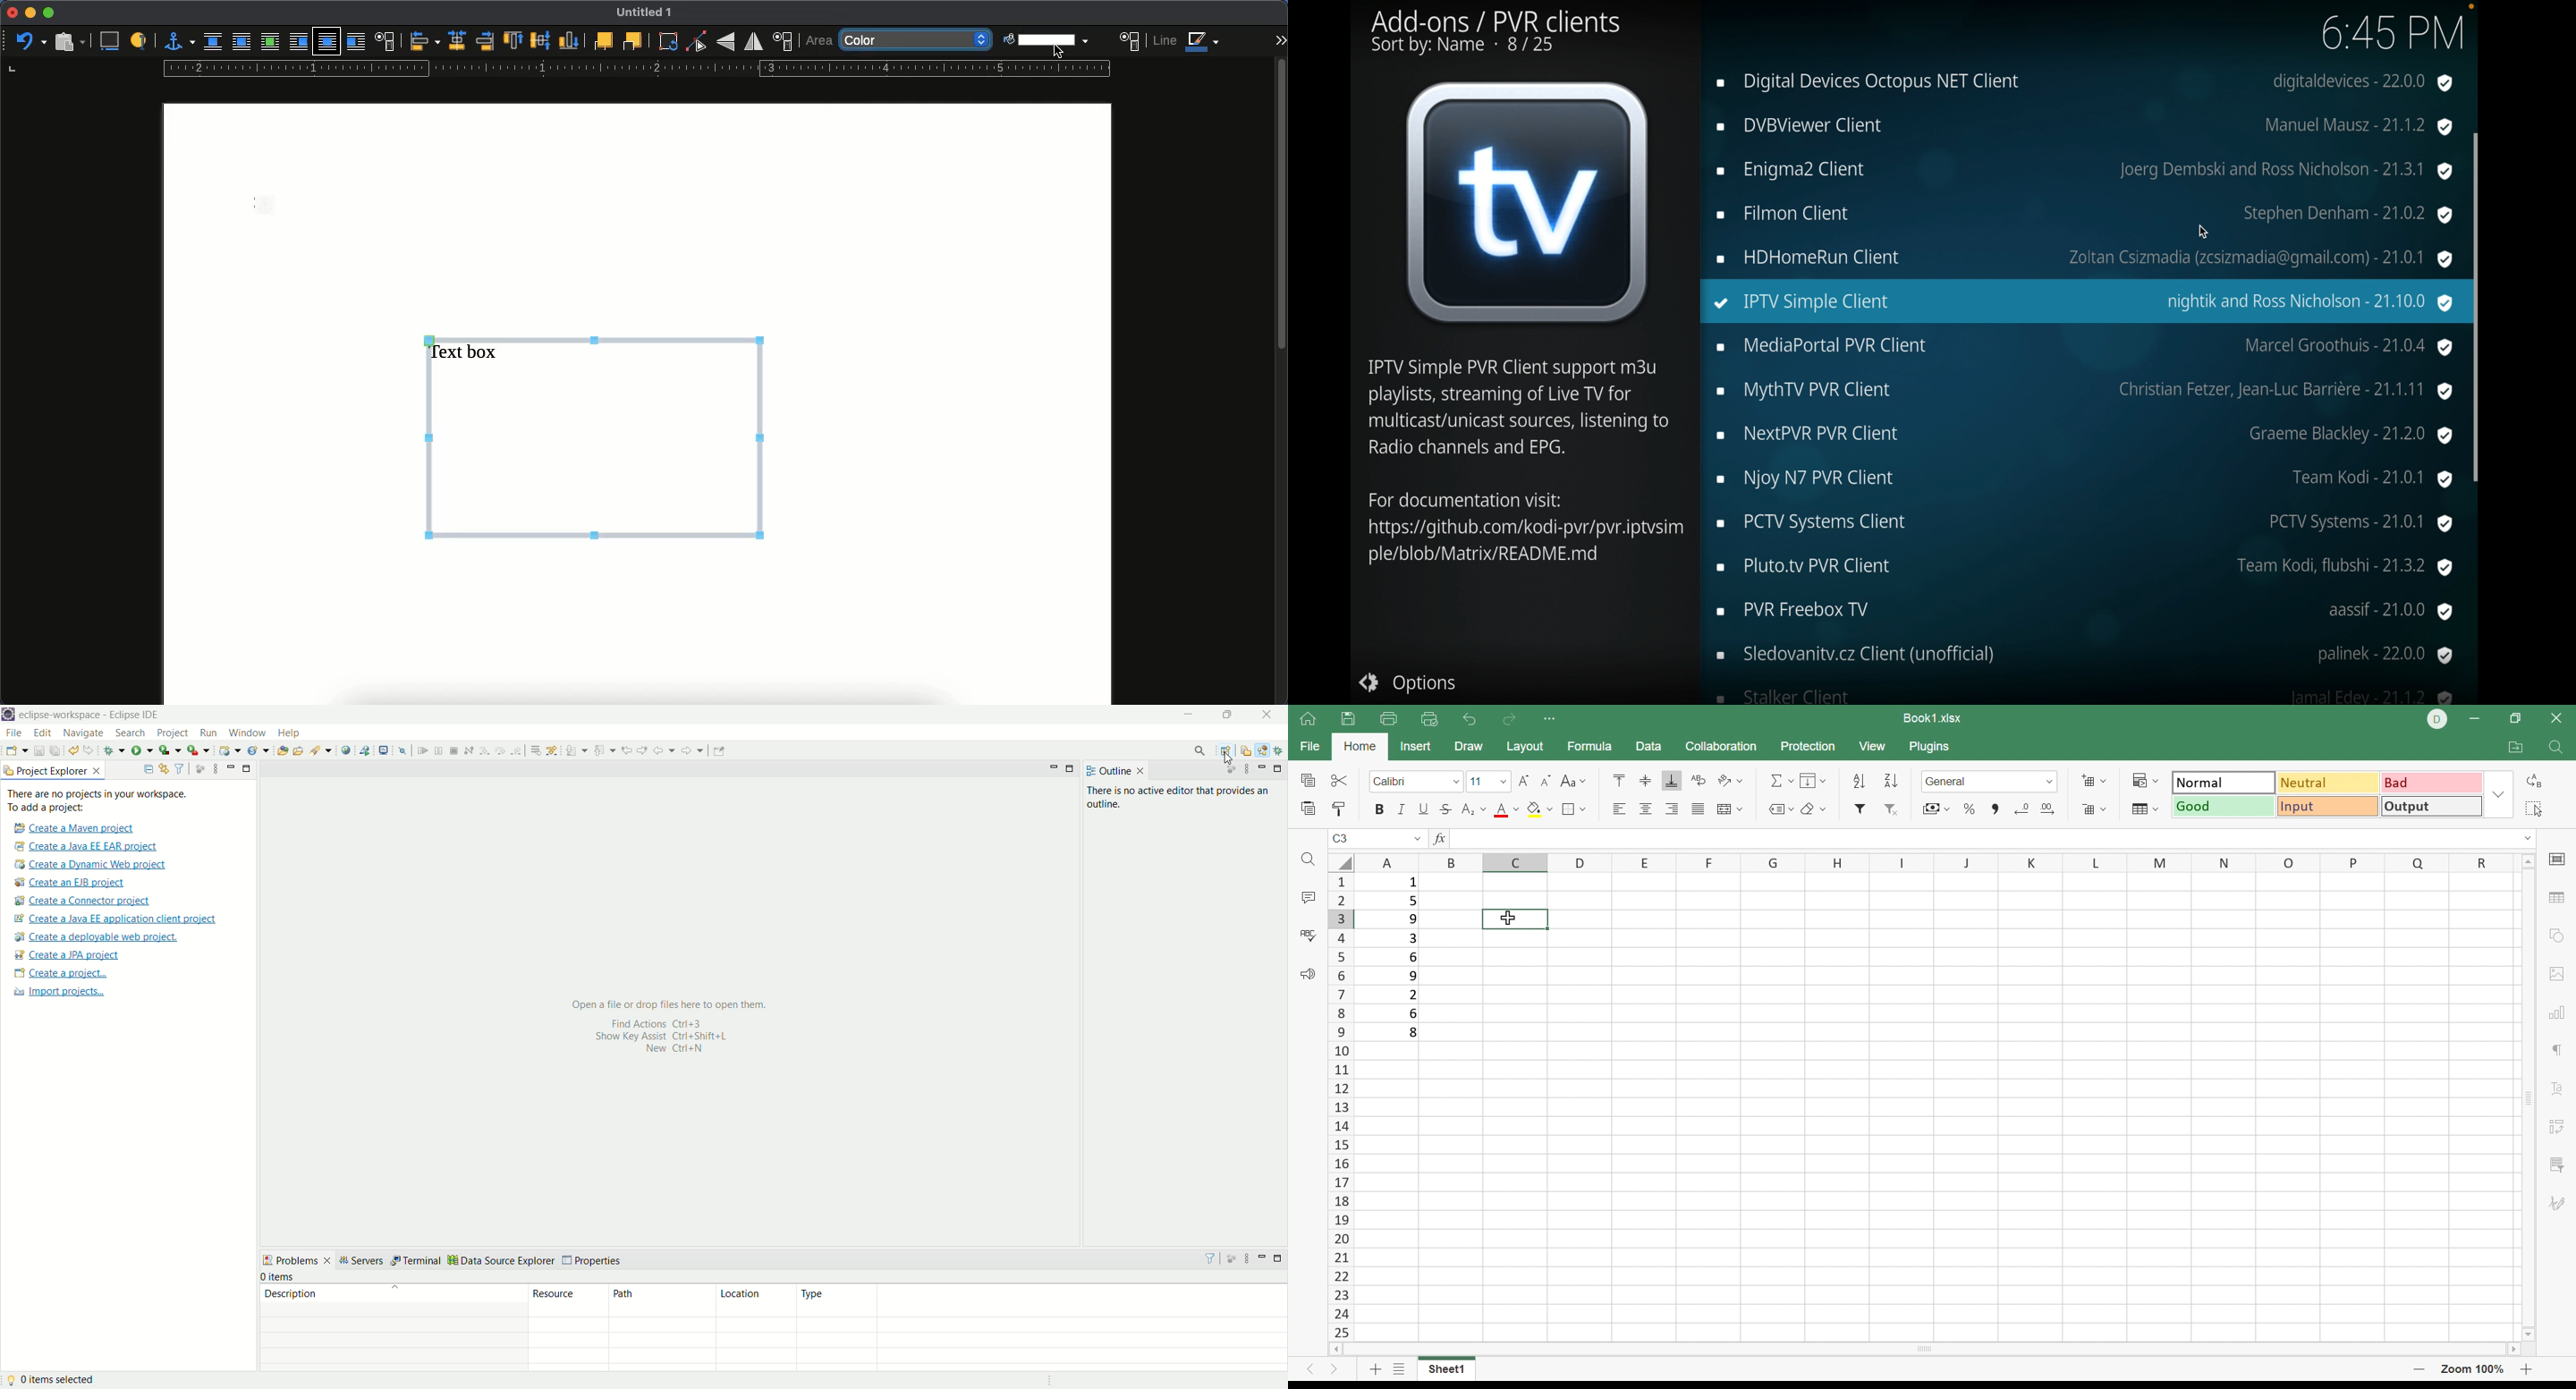  Describe the element at coordinates (2399, 35) in the screenshot. I see `6:44 PM` at that location.